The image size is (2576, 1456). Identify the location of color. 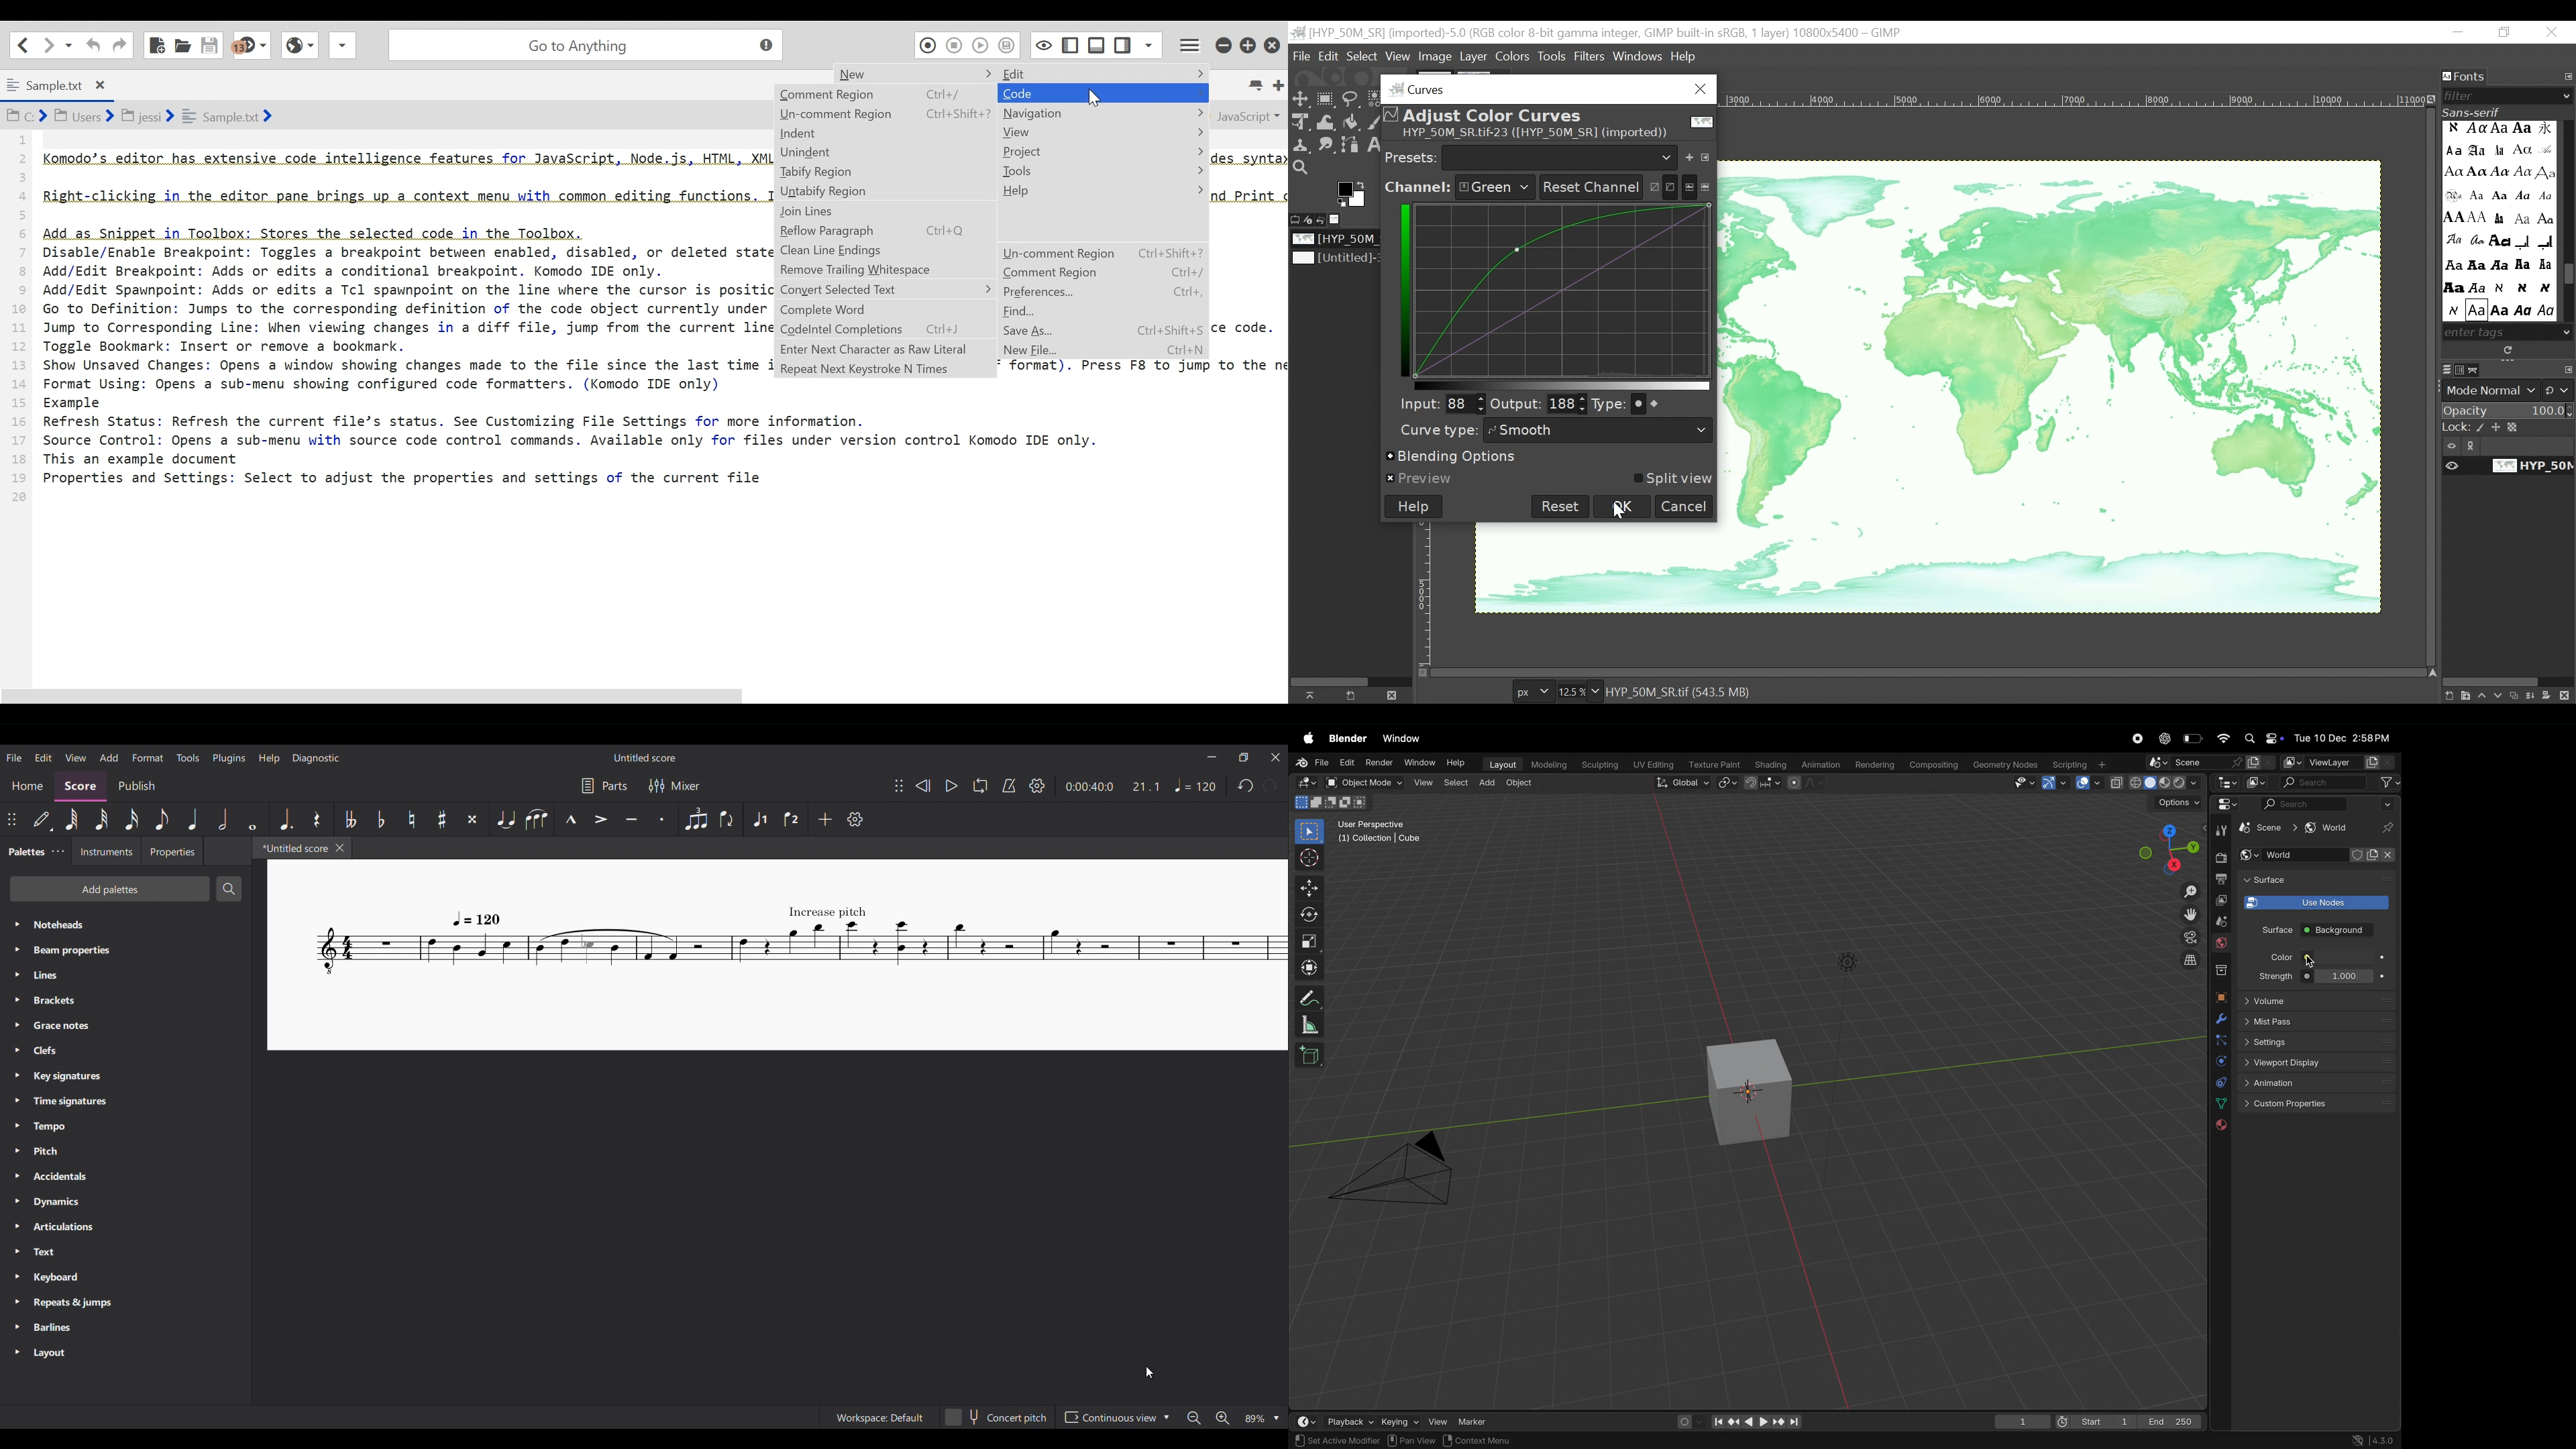
(2343, 957).